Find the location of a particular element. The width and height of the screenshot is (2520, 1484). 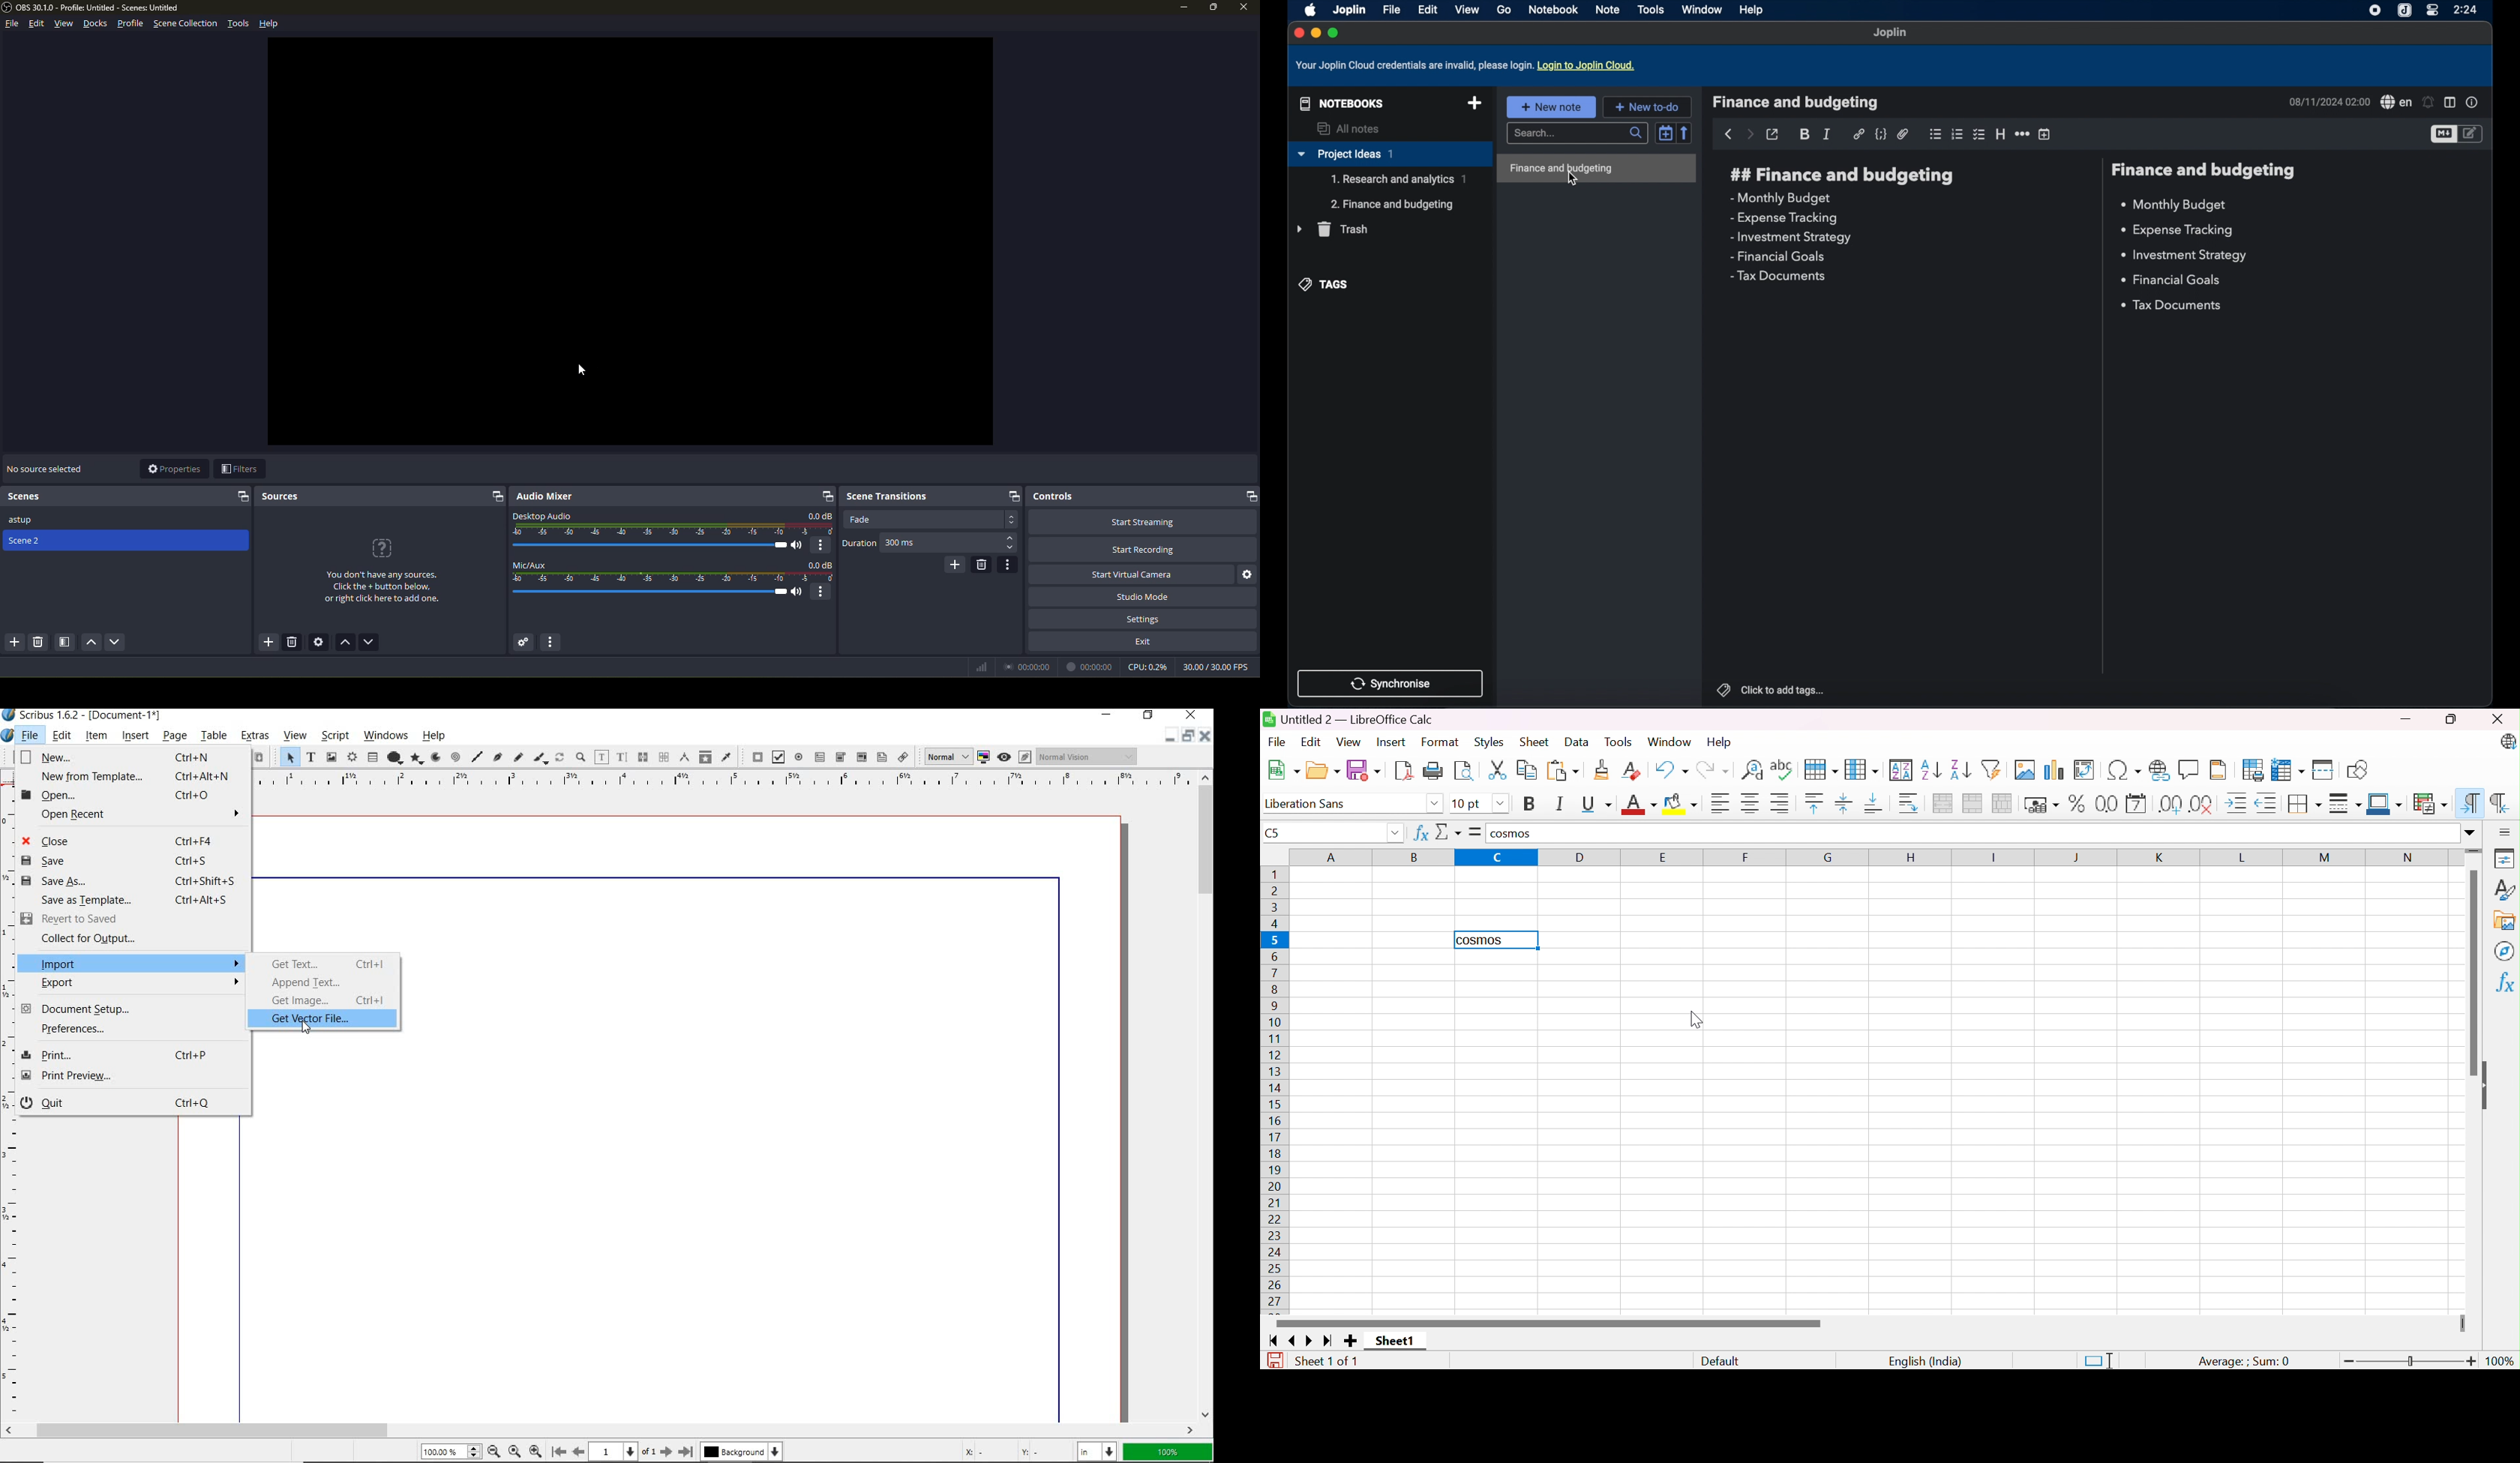

10 pt is located at coordinates (1467, 805).